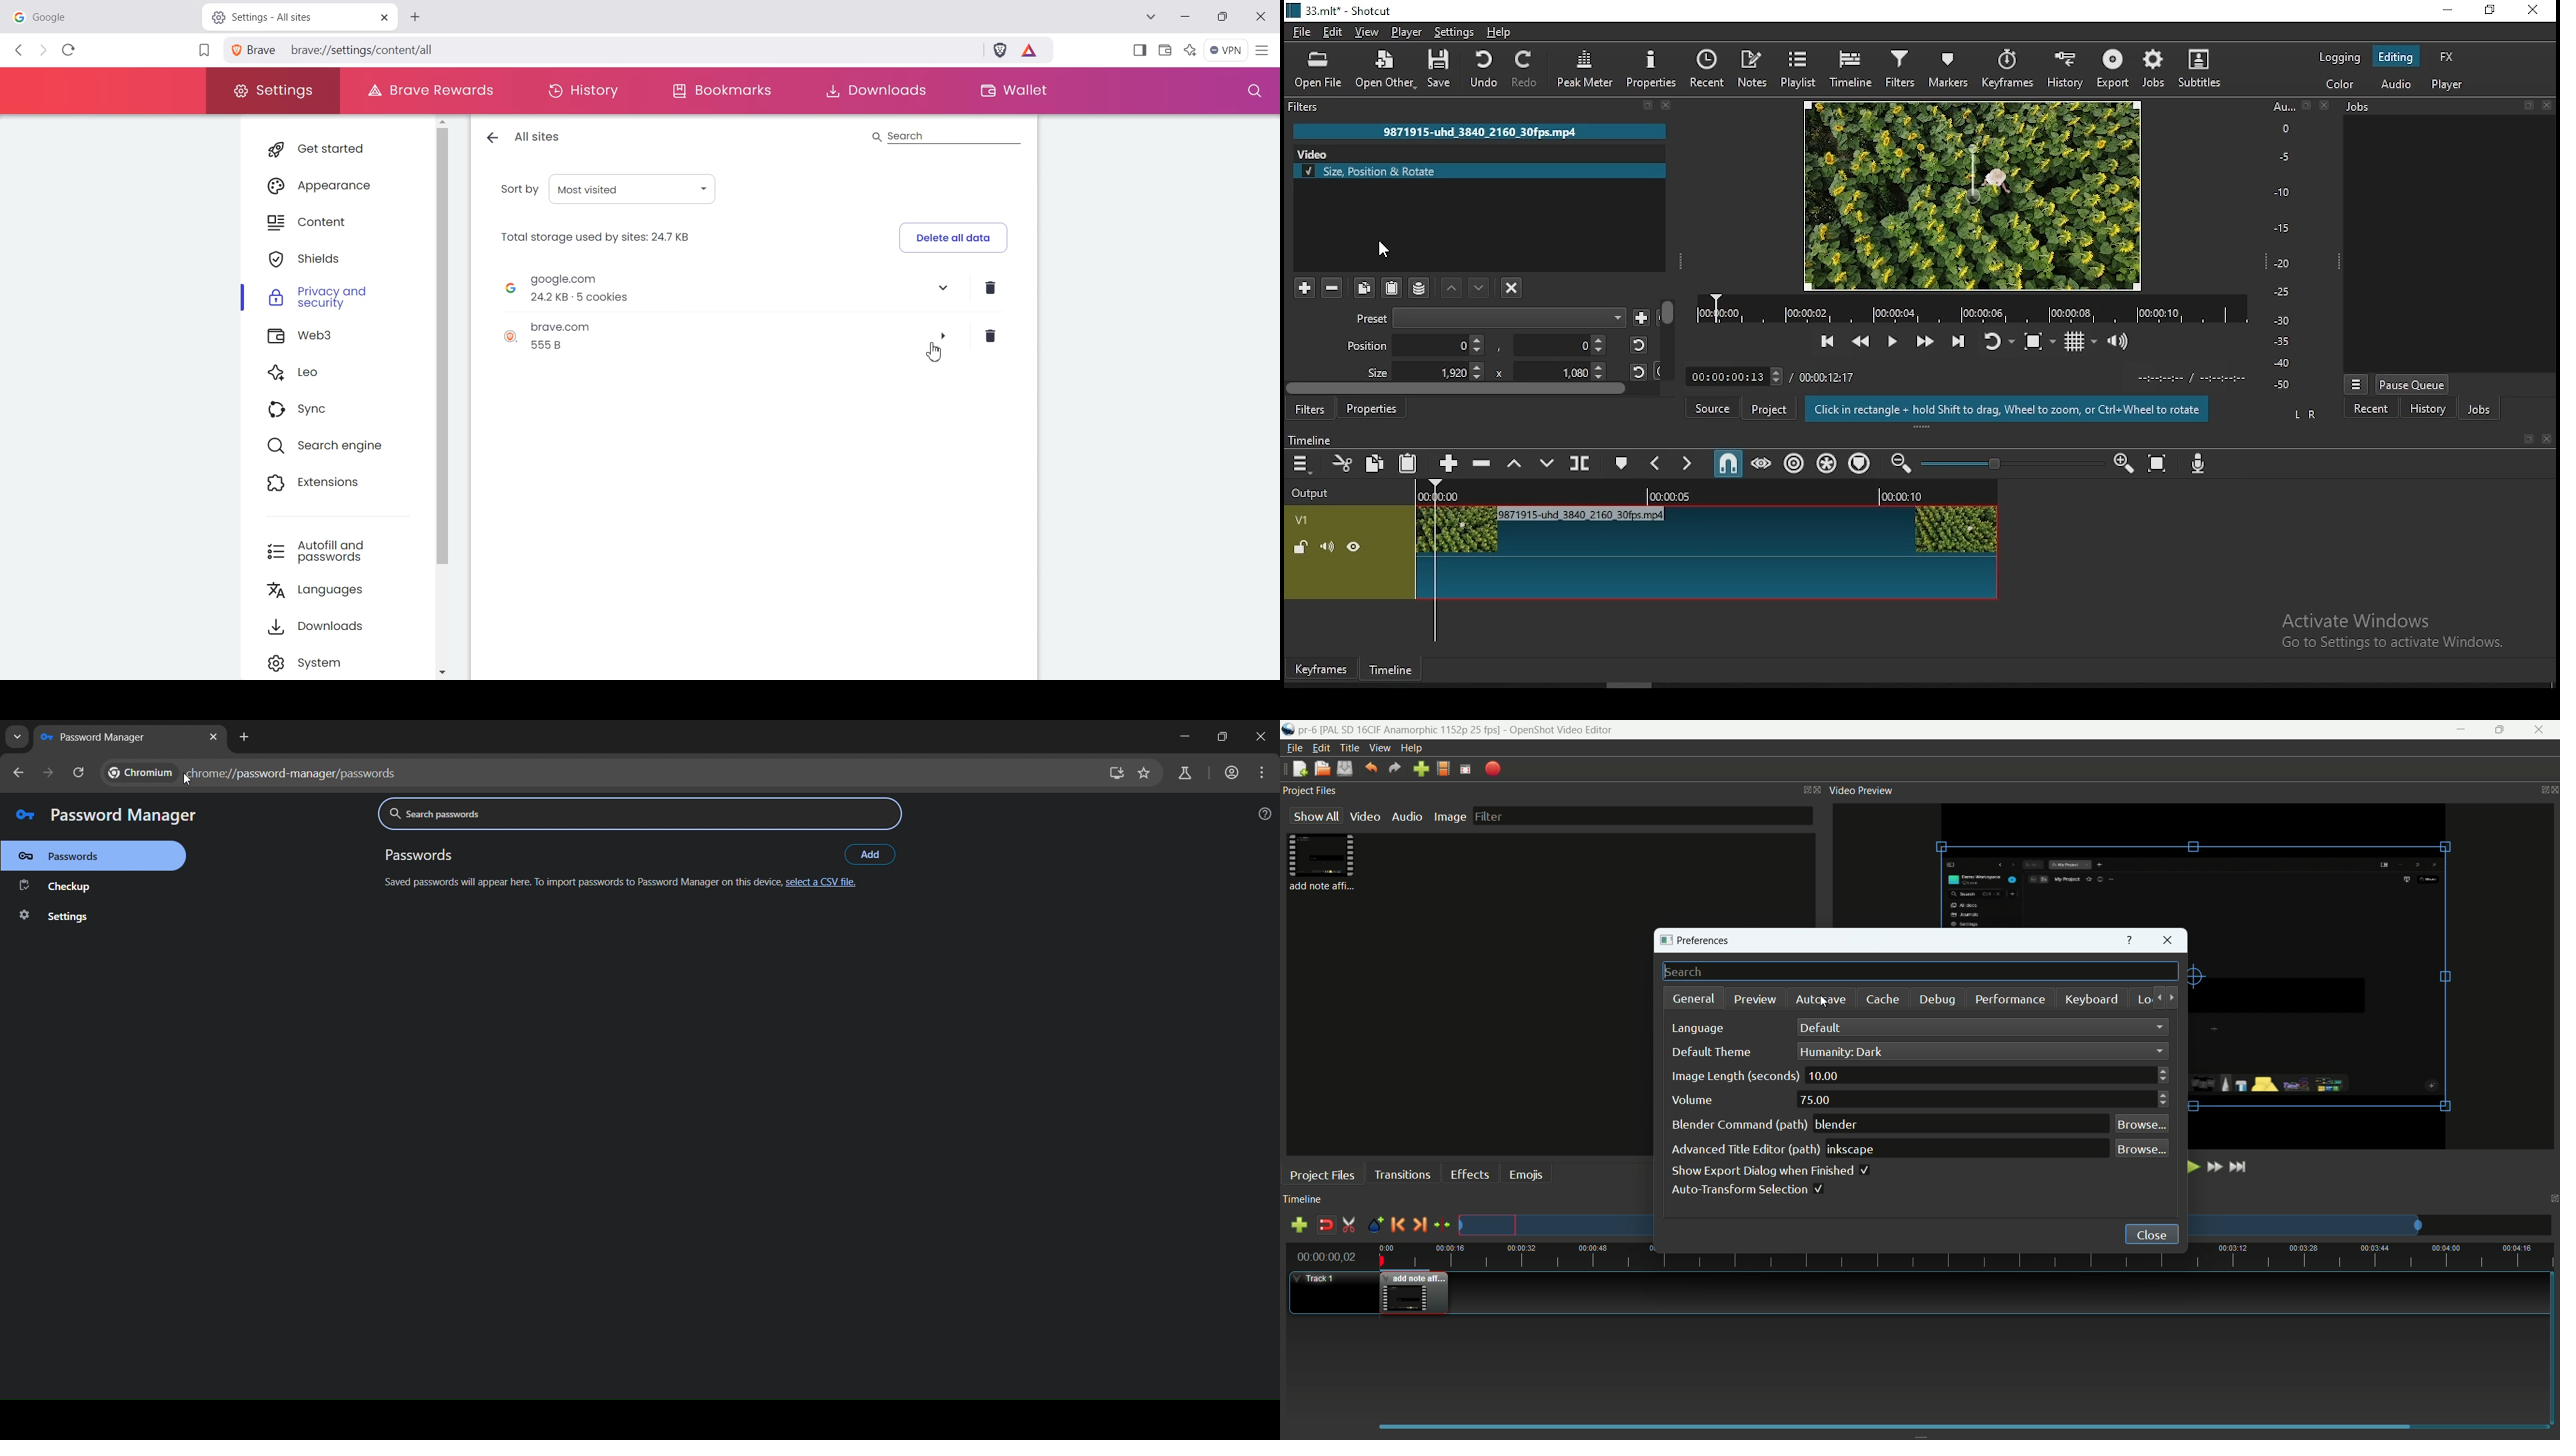 The width and height of the screenshot is (2576, 1456). Describe the element at coordinates (937, 353) in the screenshot. I see `Cursor` at that location.